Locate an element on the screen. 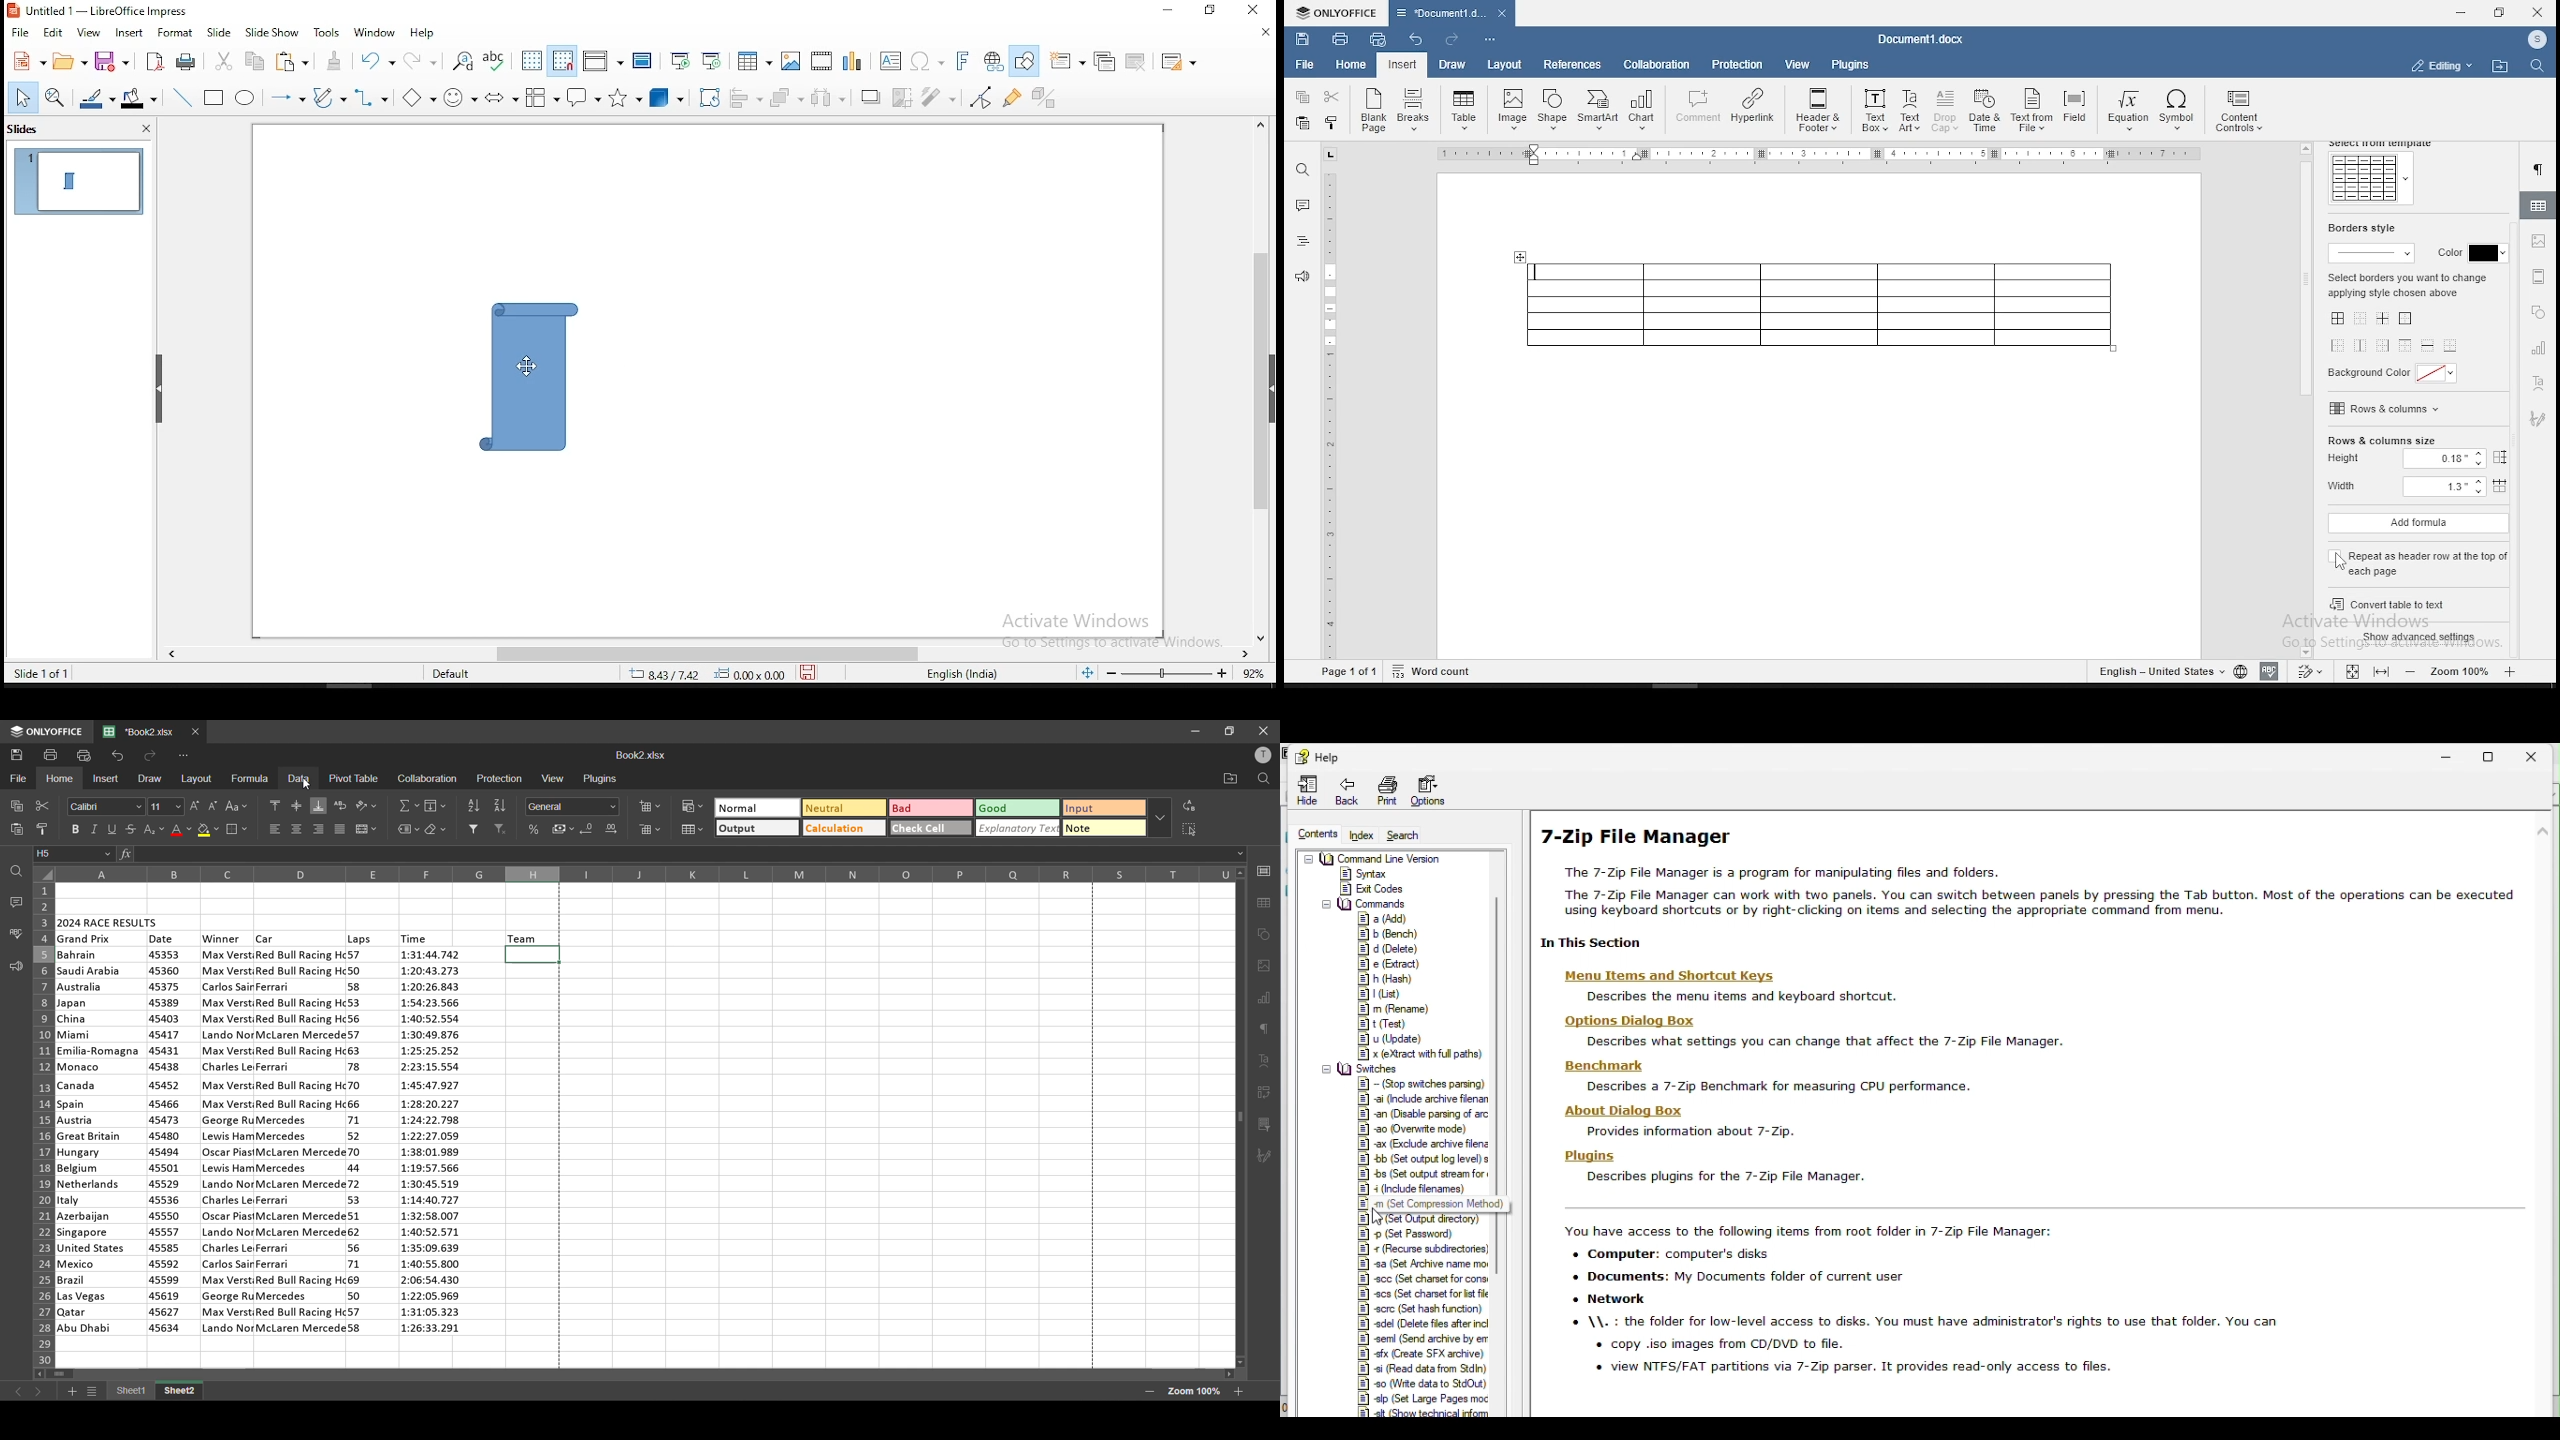  add formula is located at coordinates (2418, 524).